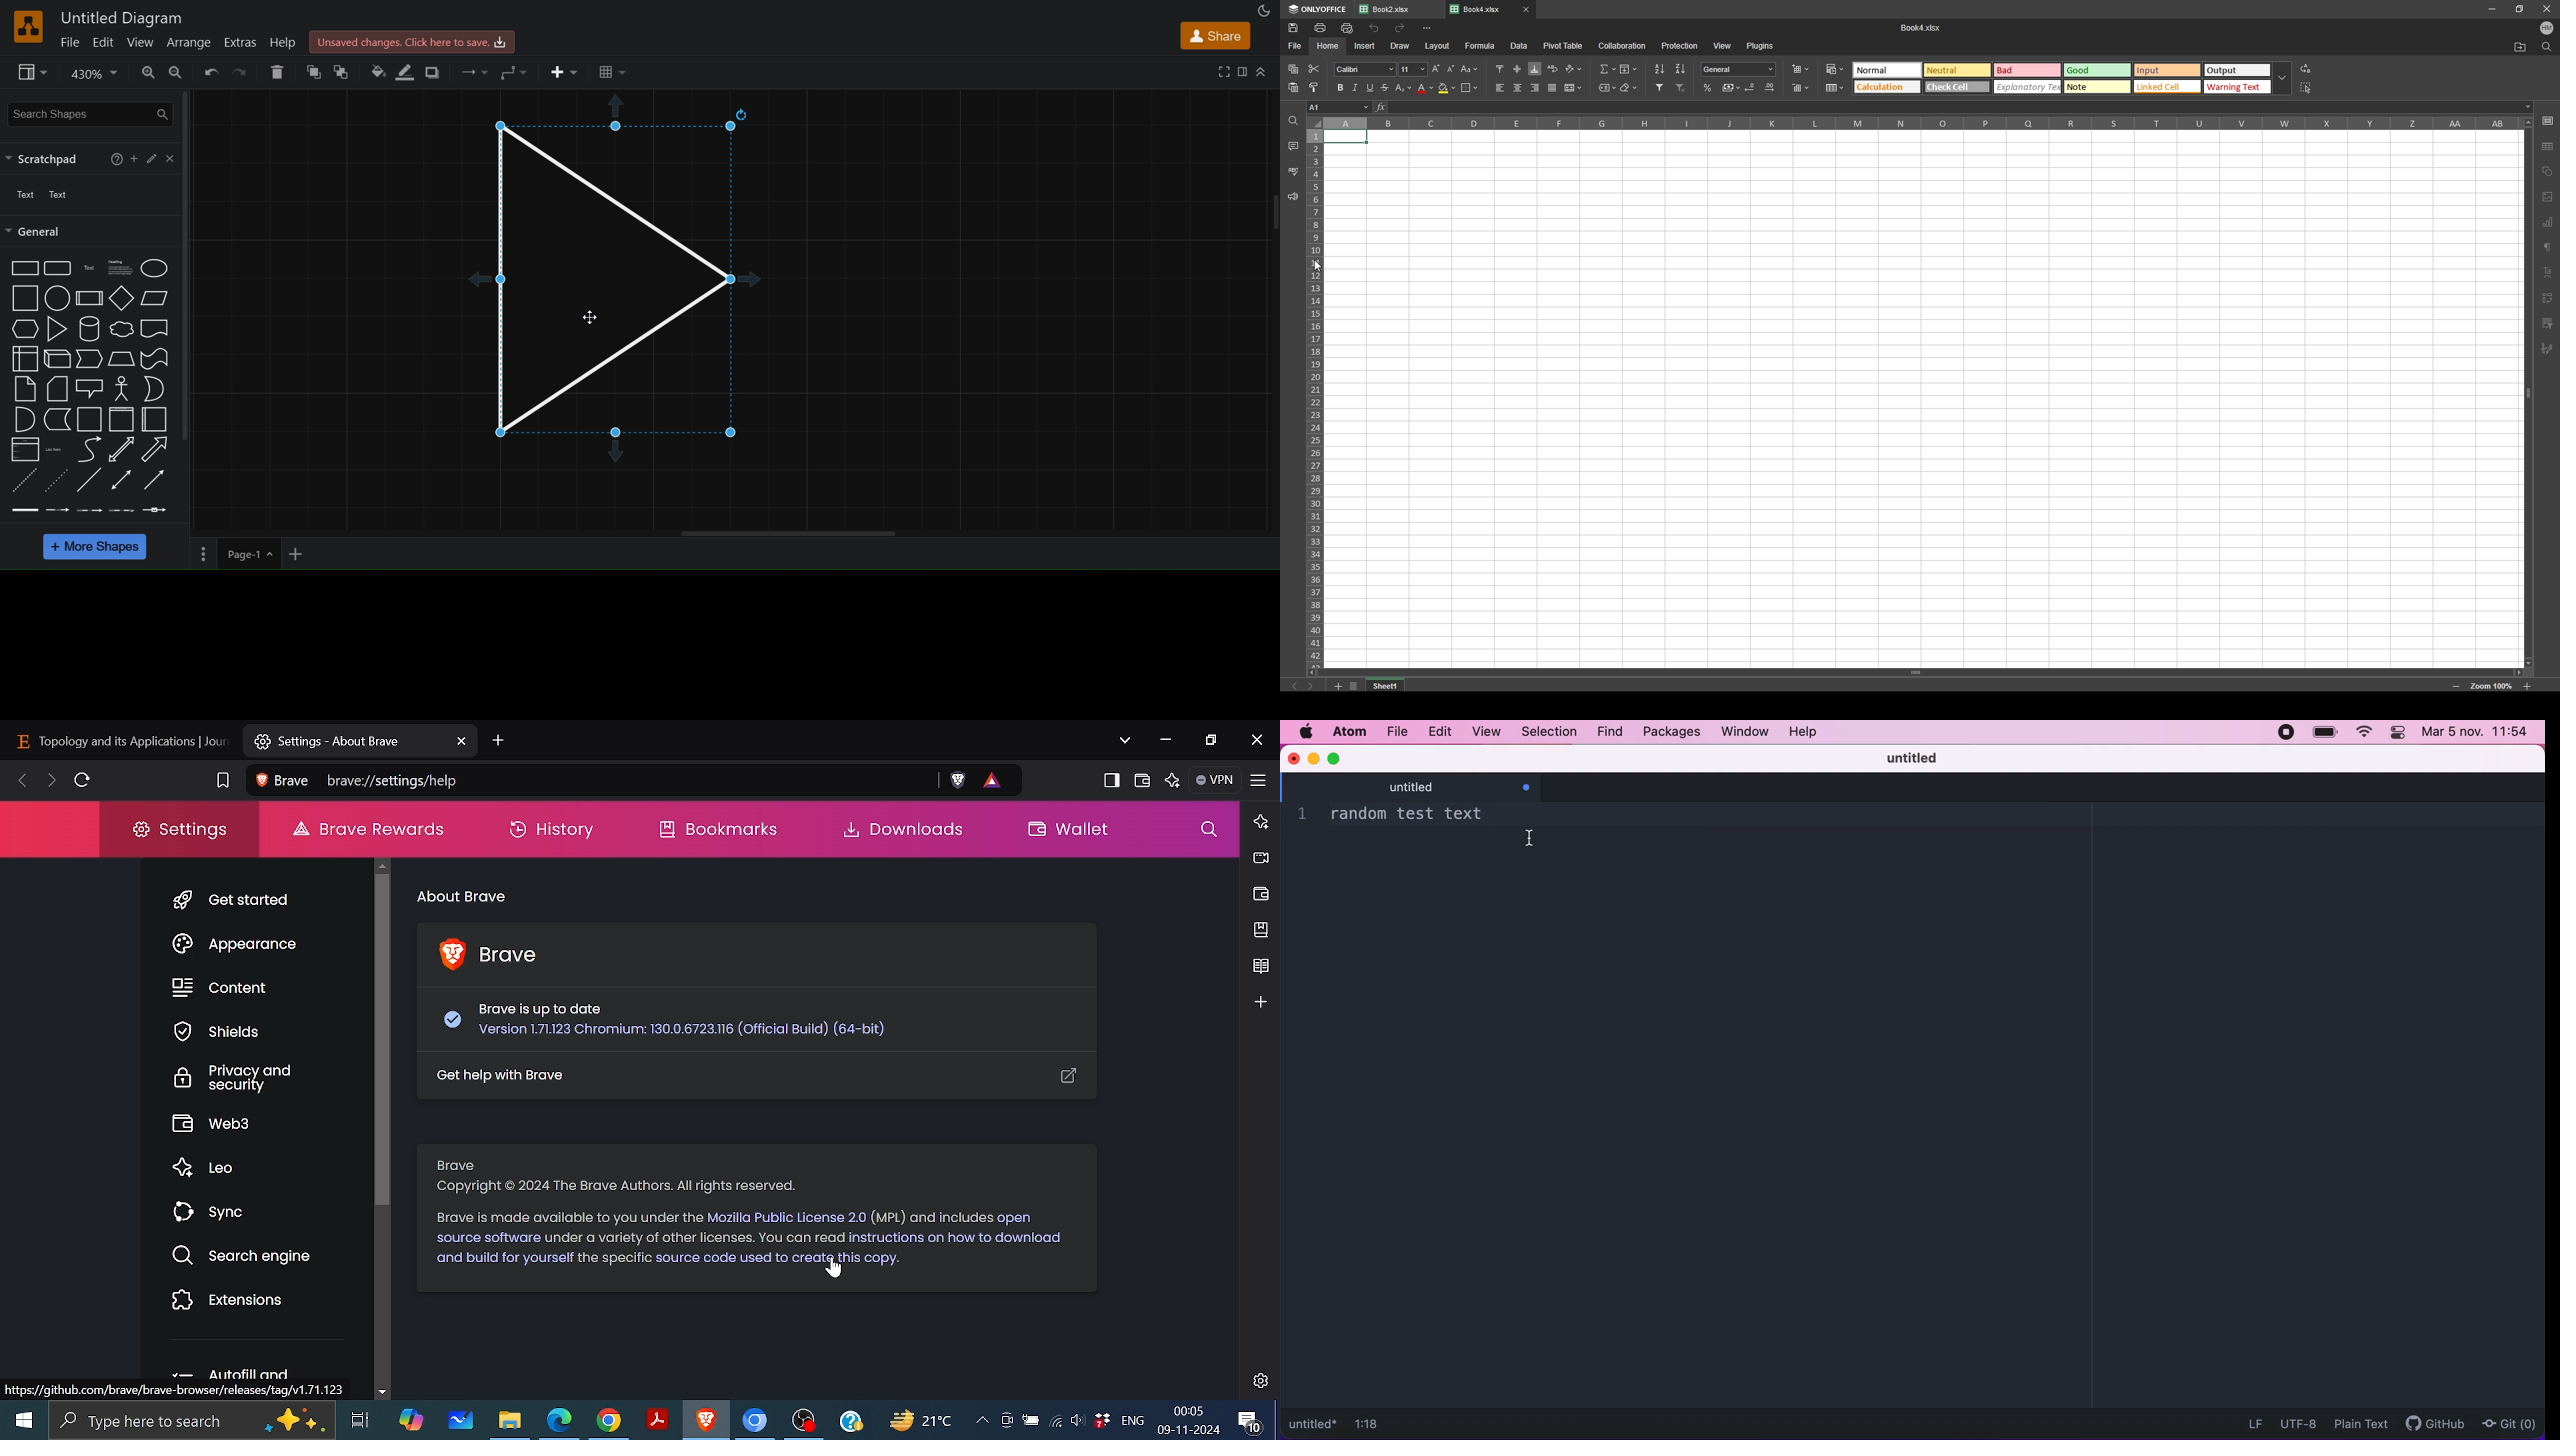 The width and height of the screenshot is (2576, 1456). Describe the element at coordinates (32, 72) in the screenshot. I see `view` at that location.